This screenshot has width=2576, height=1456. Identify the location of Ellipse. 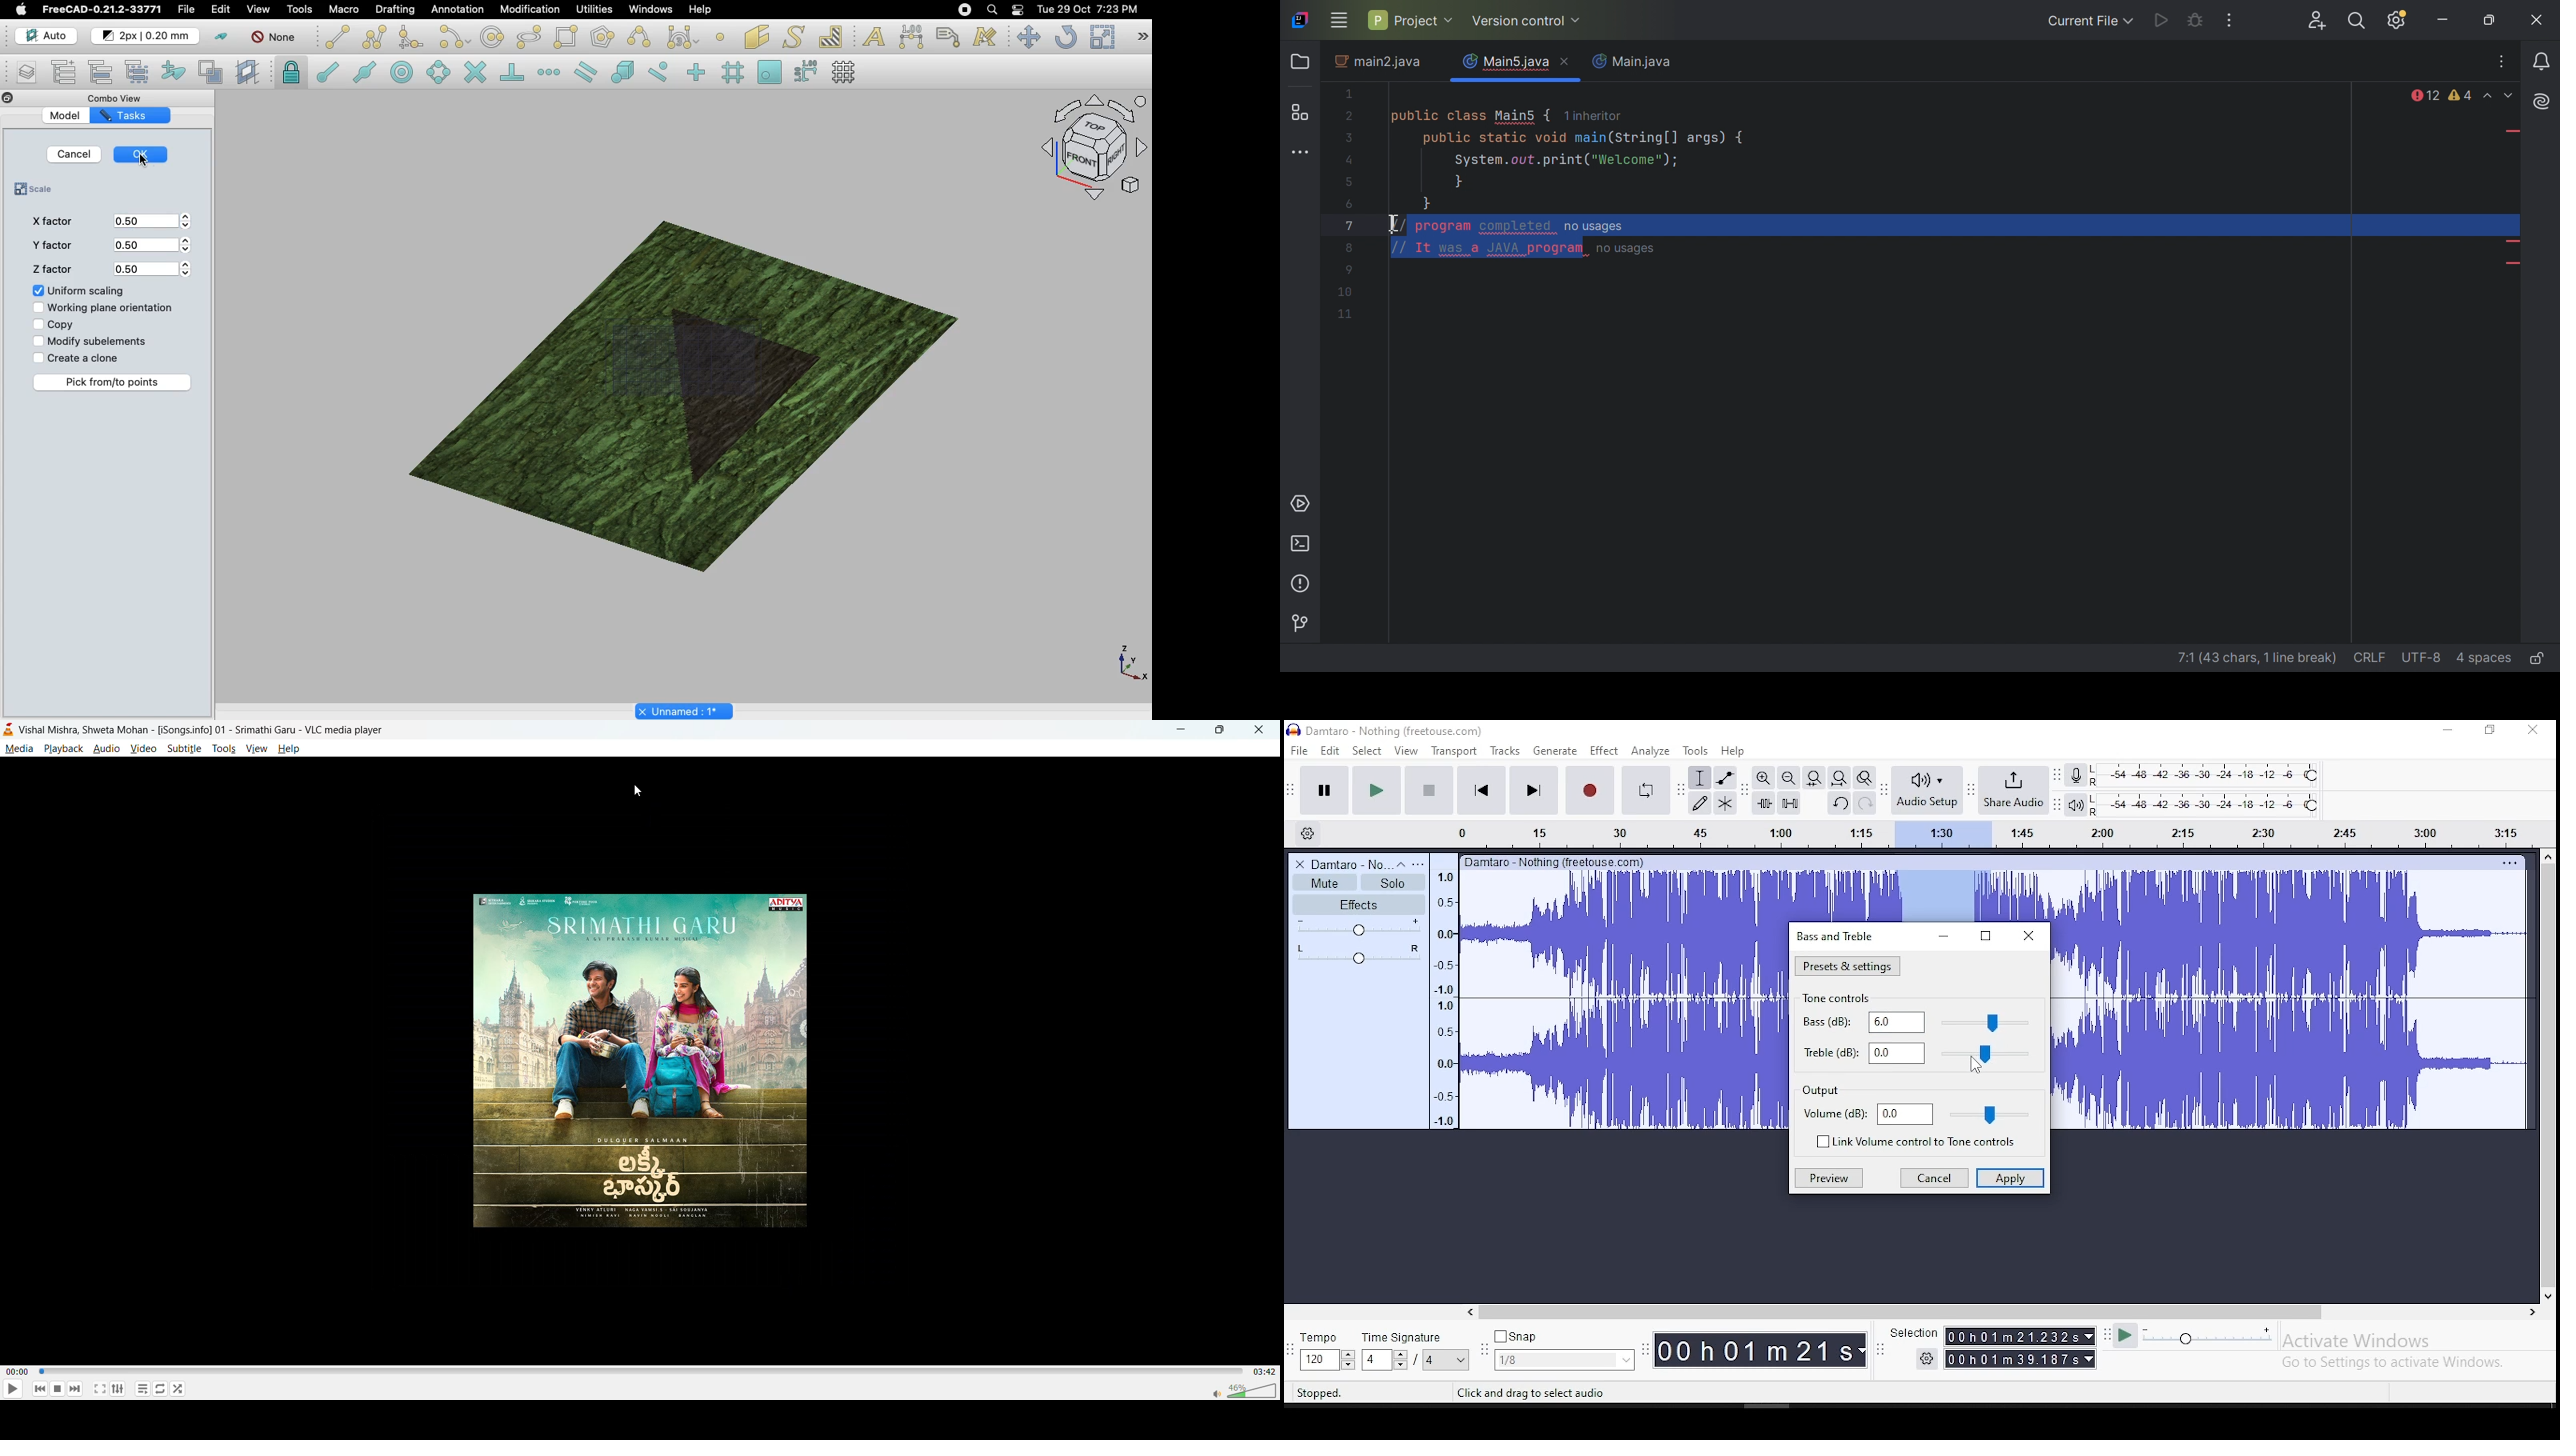
(527, 36).